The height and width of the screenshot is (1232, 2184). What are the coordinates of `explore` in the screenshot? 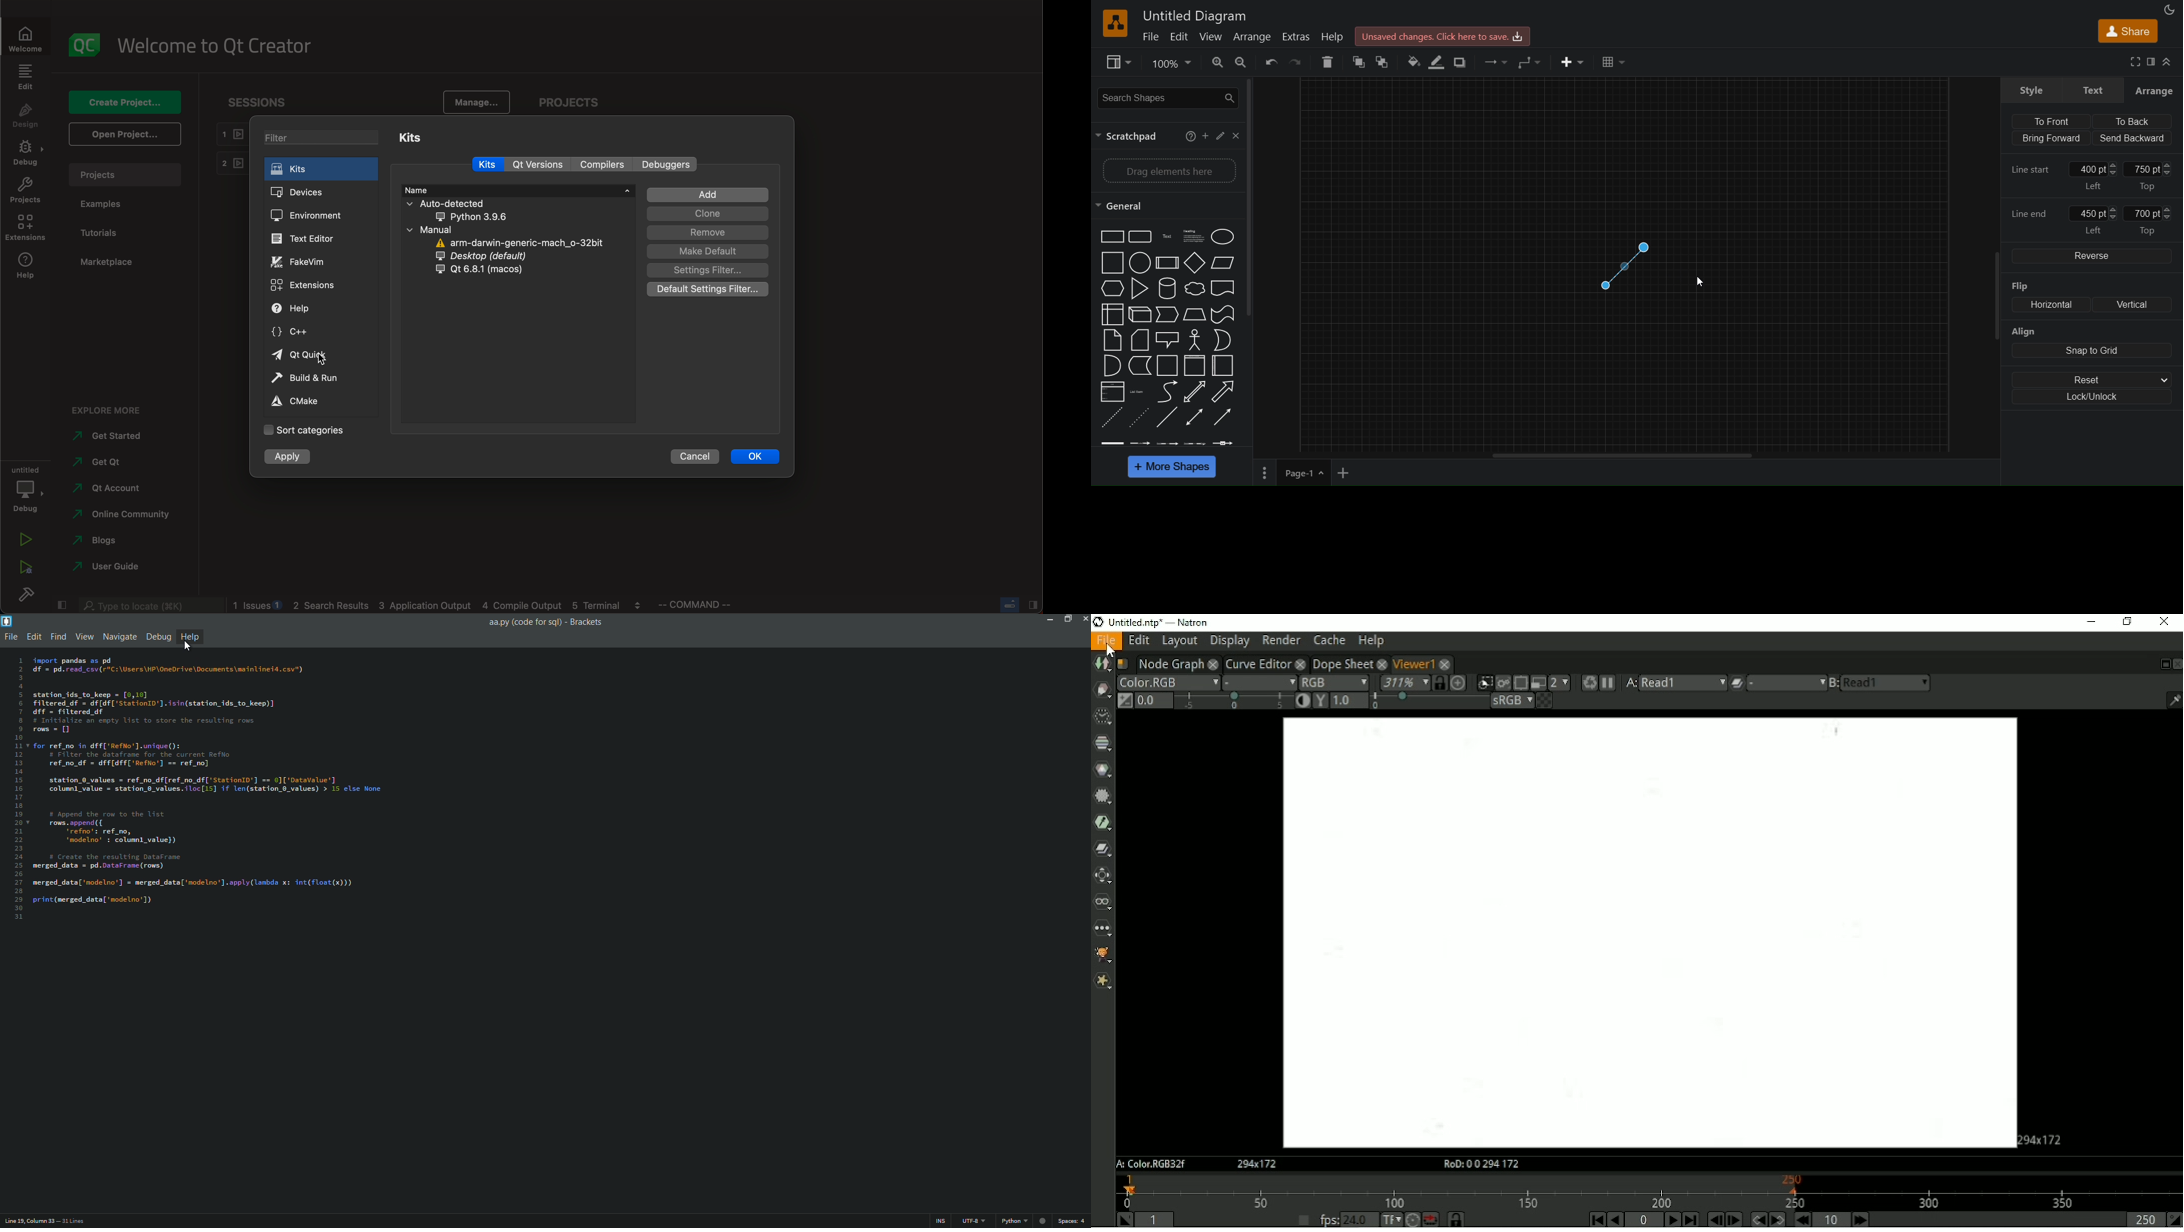 It's located at (110, 410).